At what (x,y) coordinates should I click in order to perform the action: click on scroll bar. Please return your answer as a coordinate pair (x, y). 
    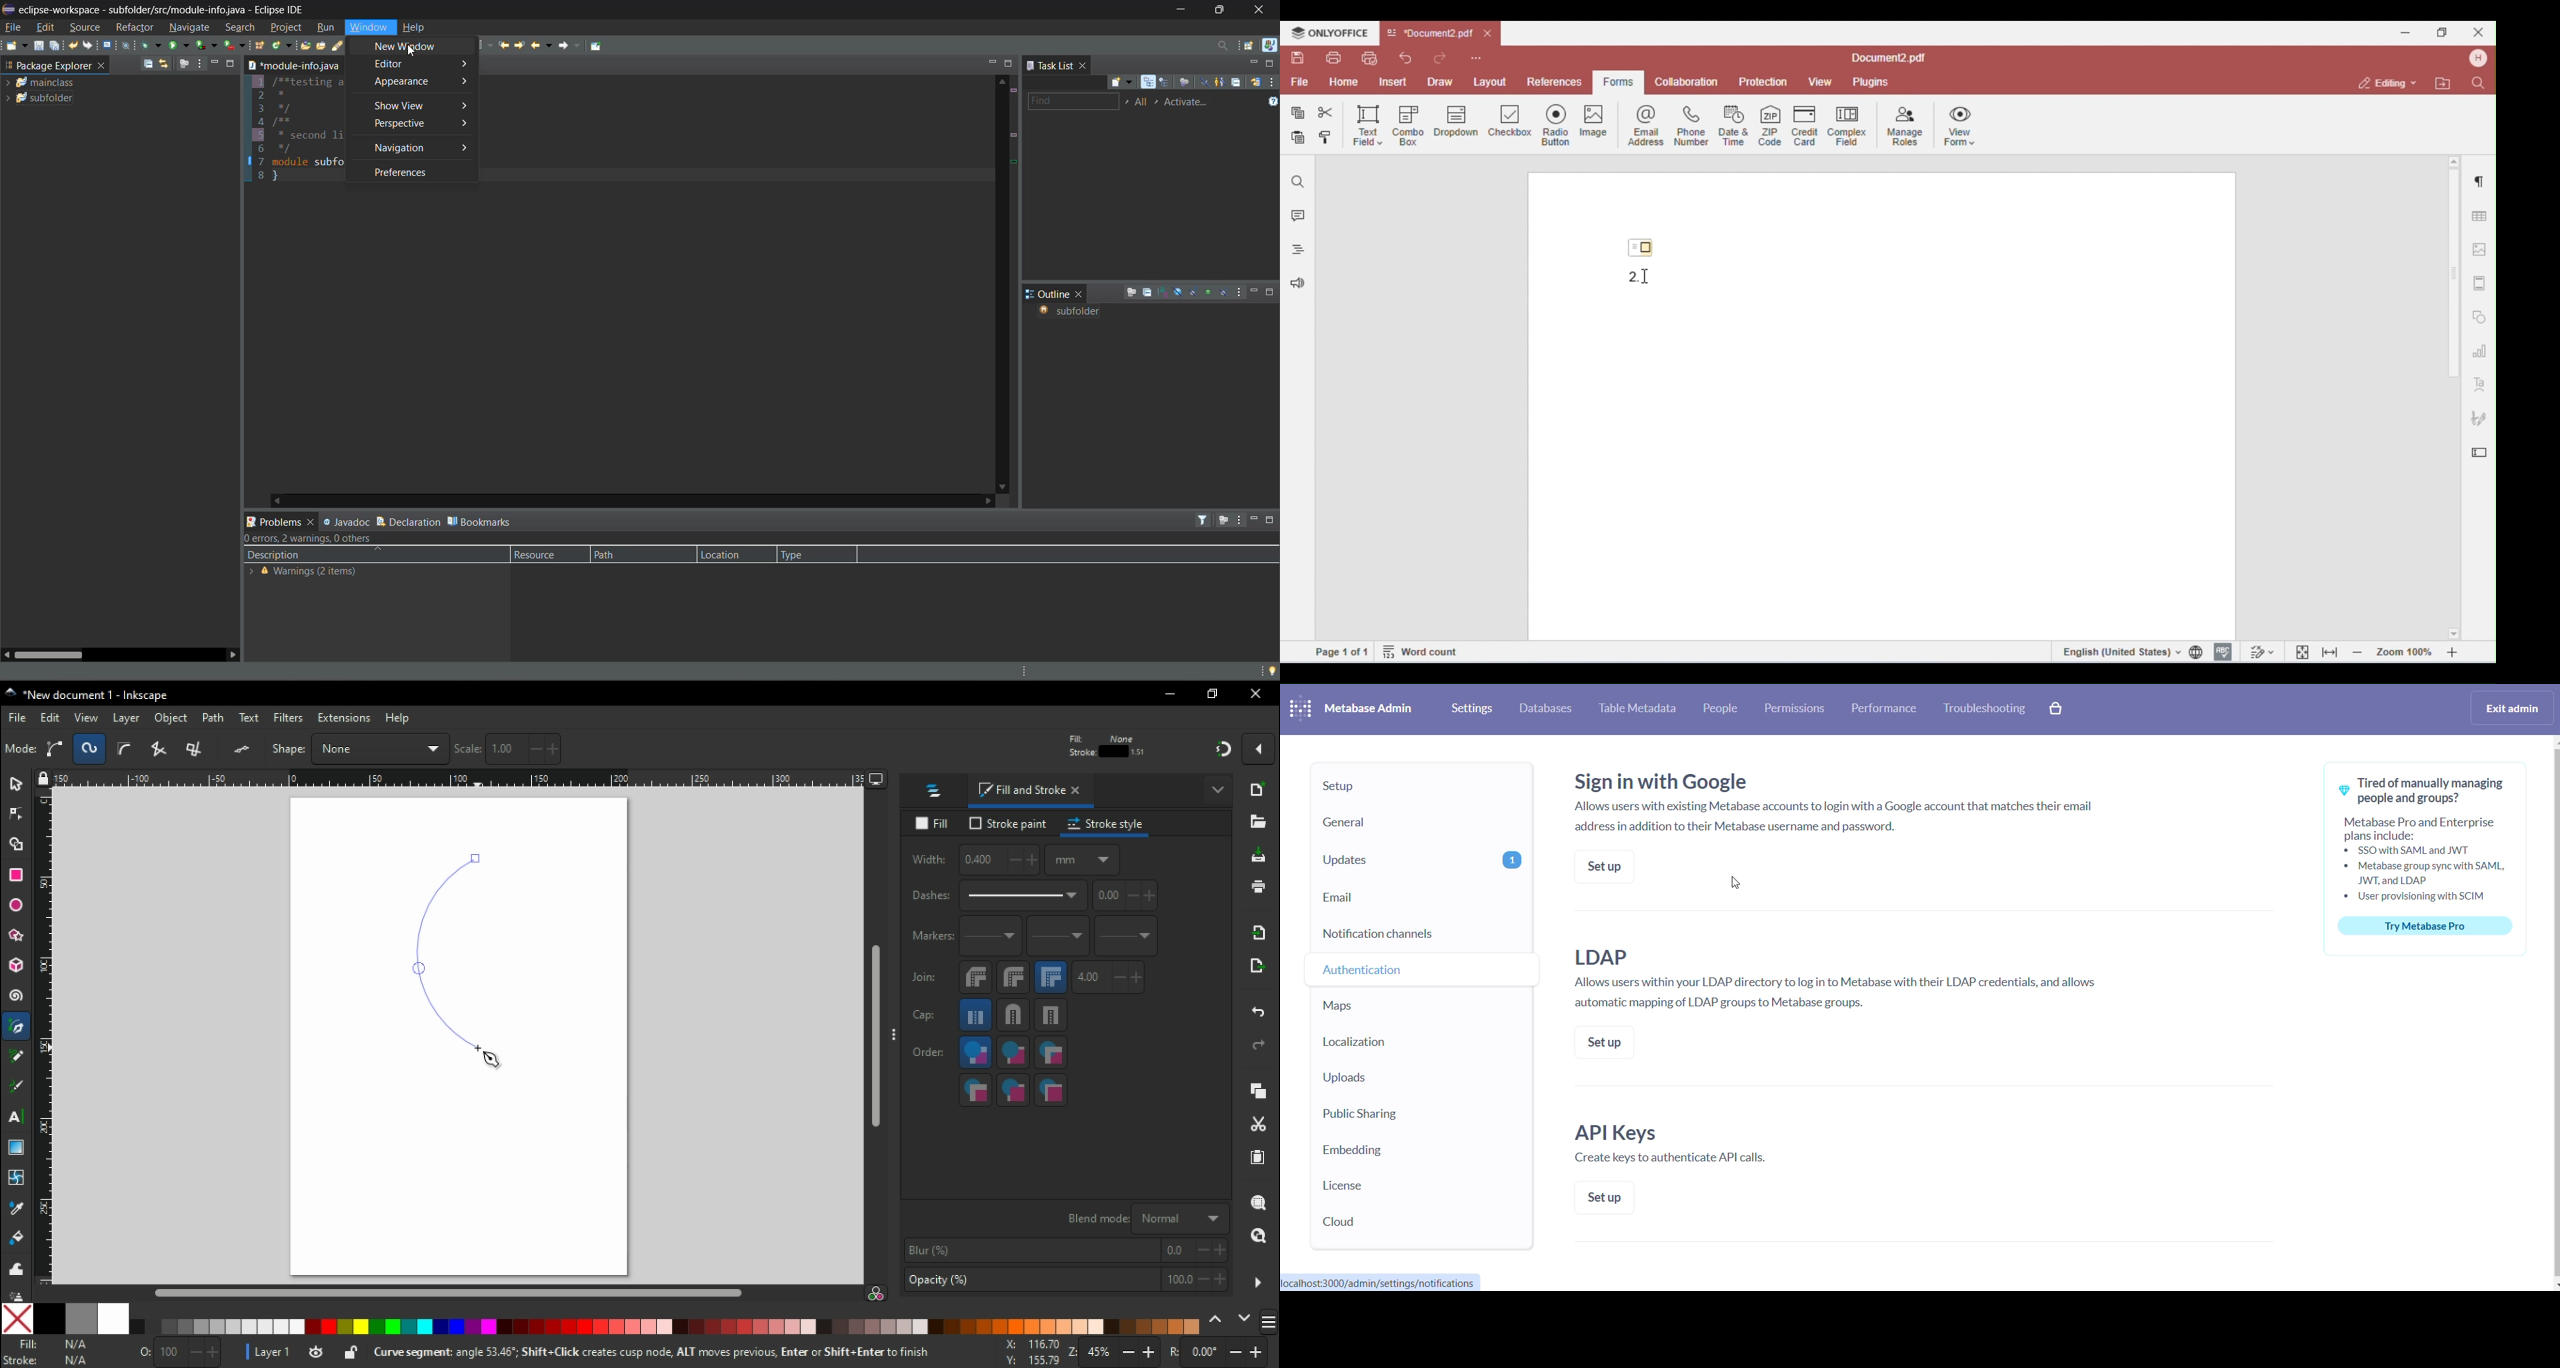
    Looking at the image, I should click on (448, 1292).